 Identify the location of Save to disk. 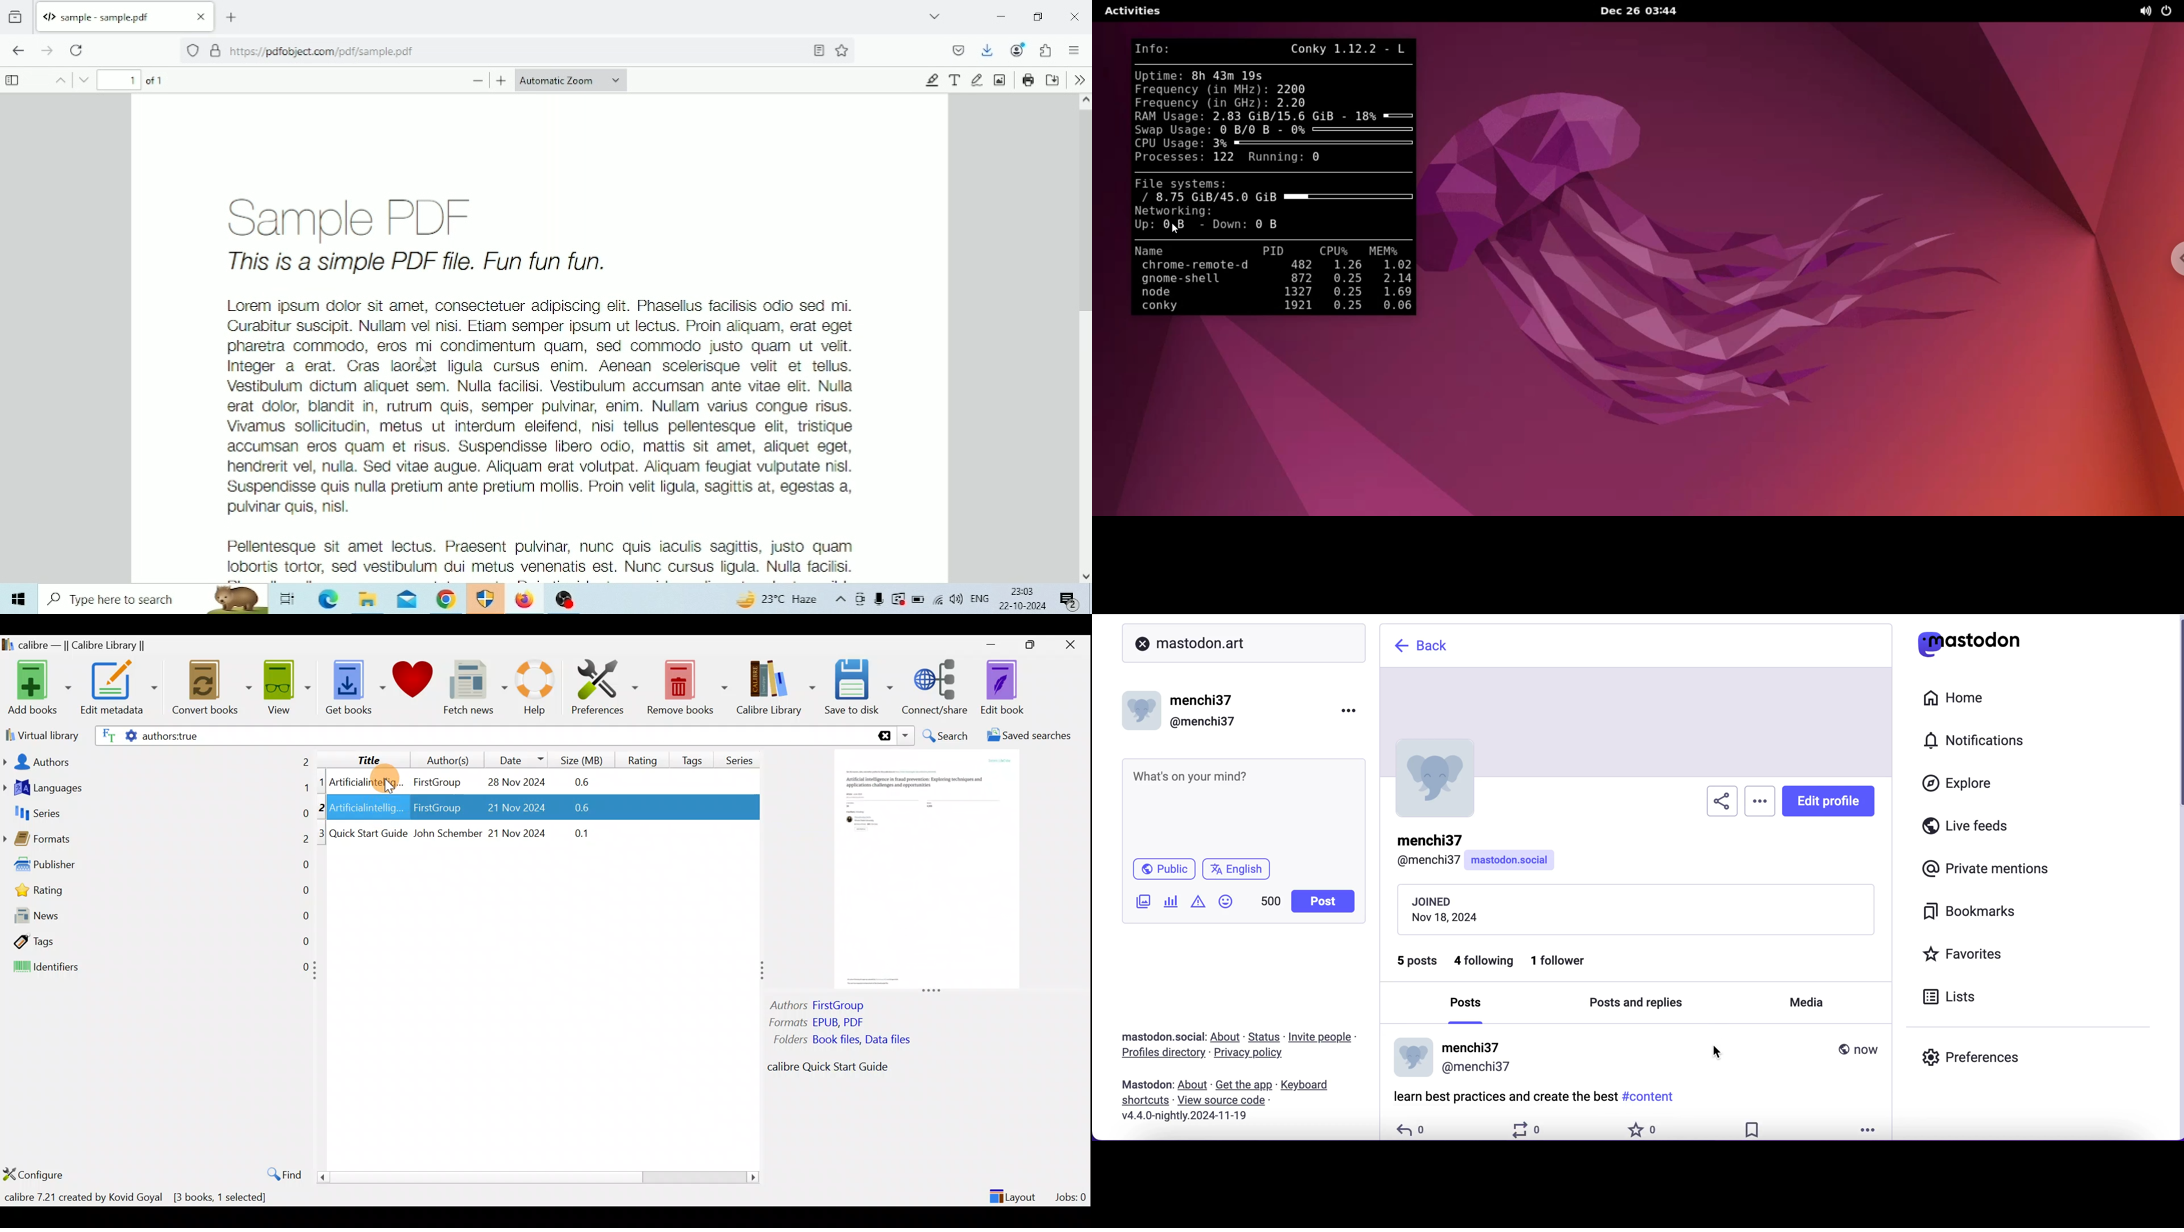
(859, 687).